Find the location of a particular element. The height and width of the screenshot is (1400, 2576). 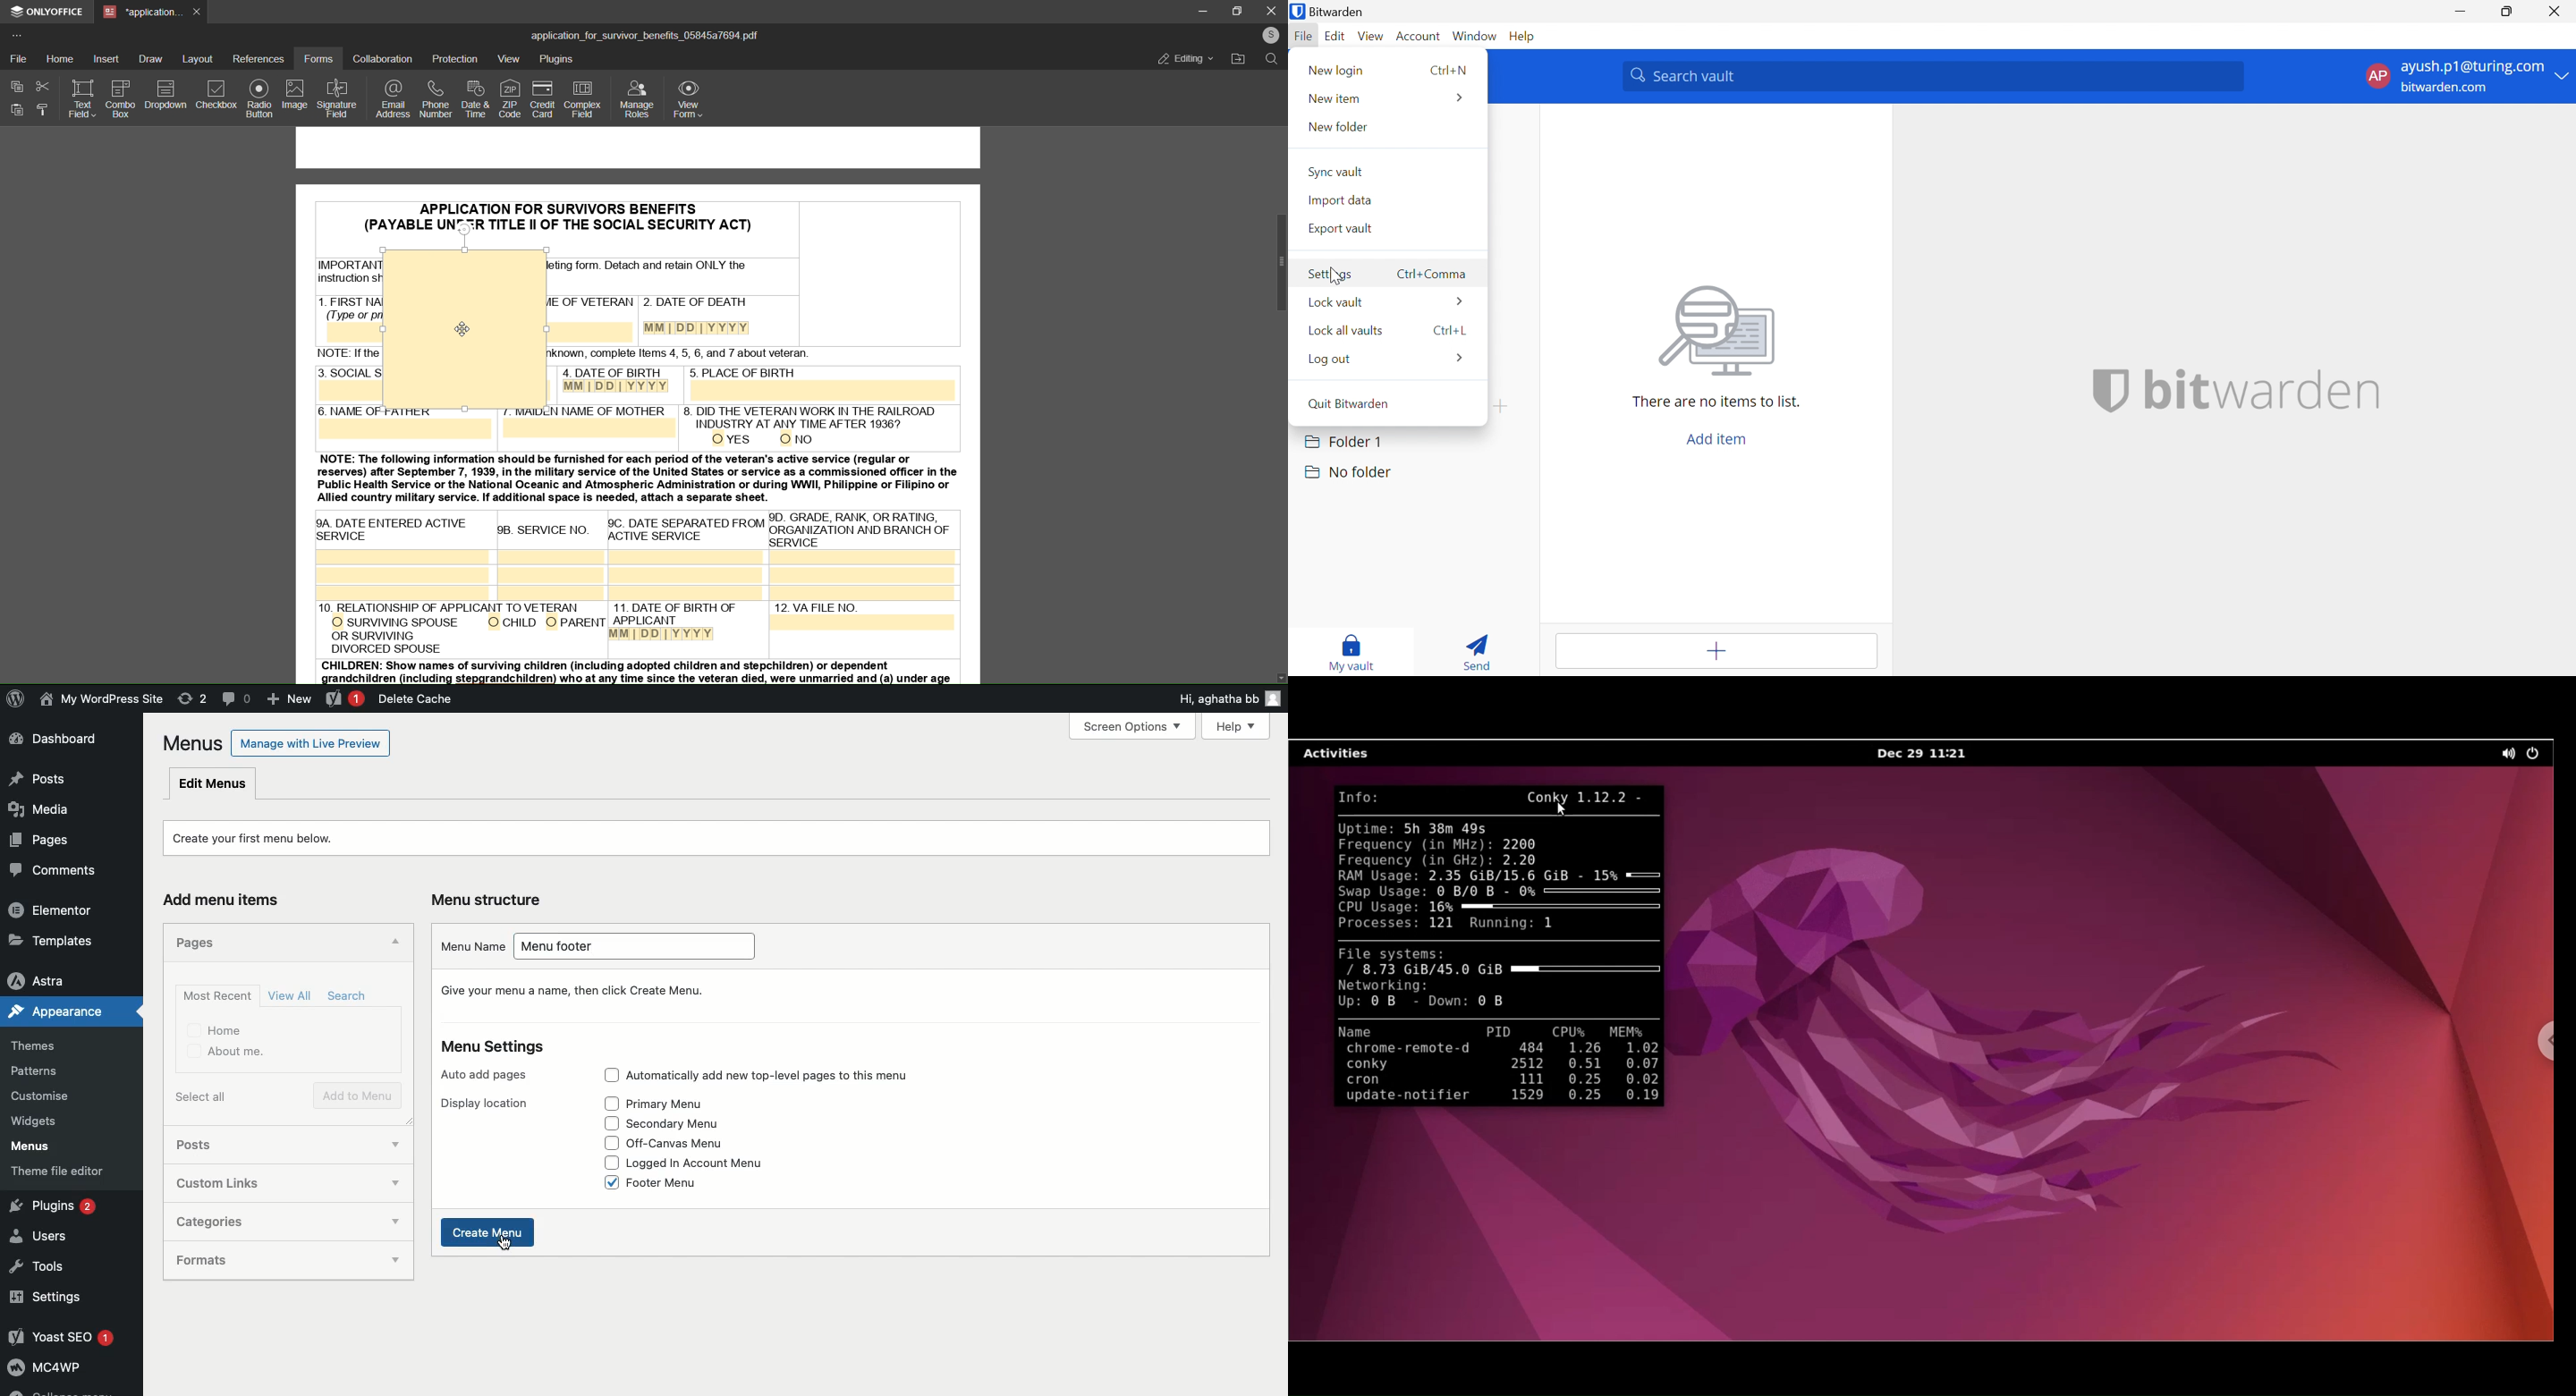

Logged in account menu is located at coordinates (711, 1163).